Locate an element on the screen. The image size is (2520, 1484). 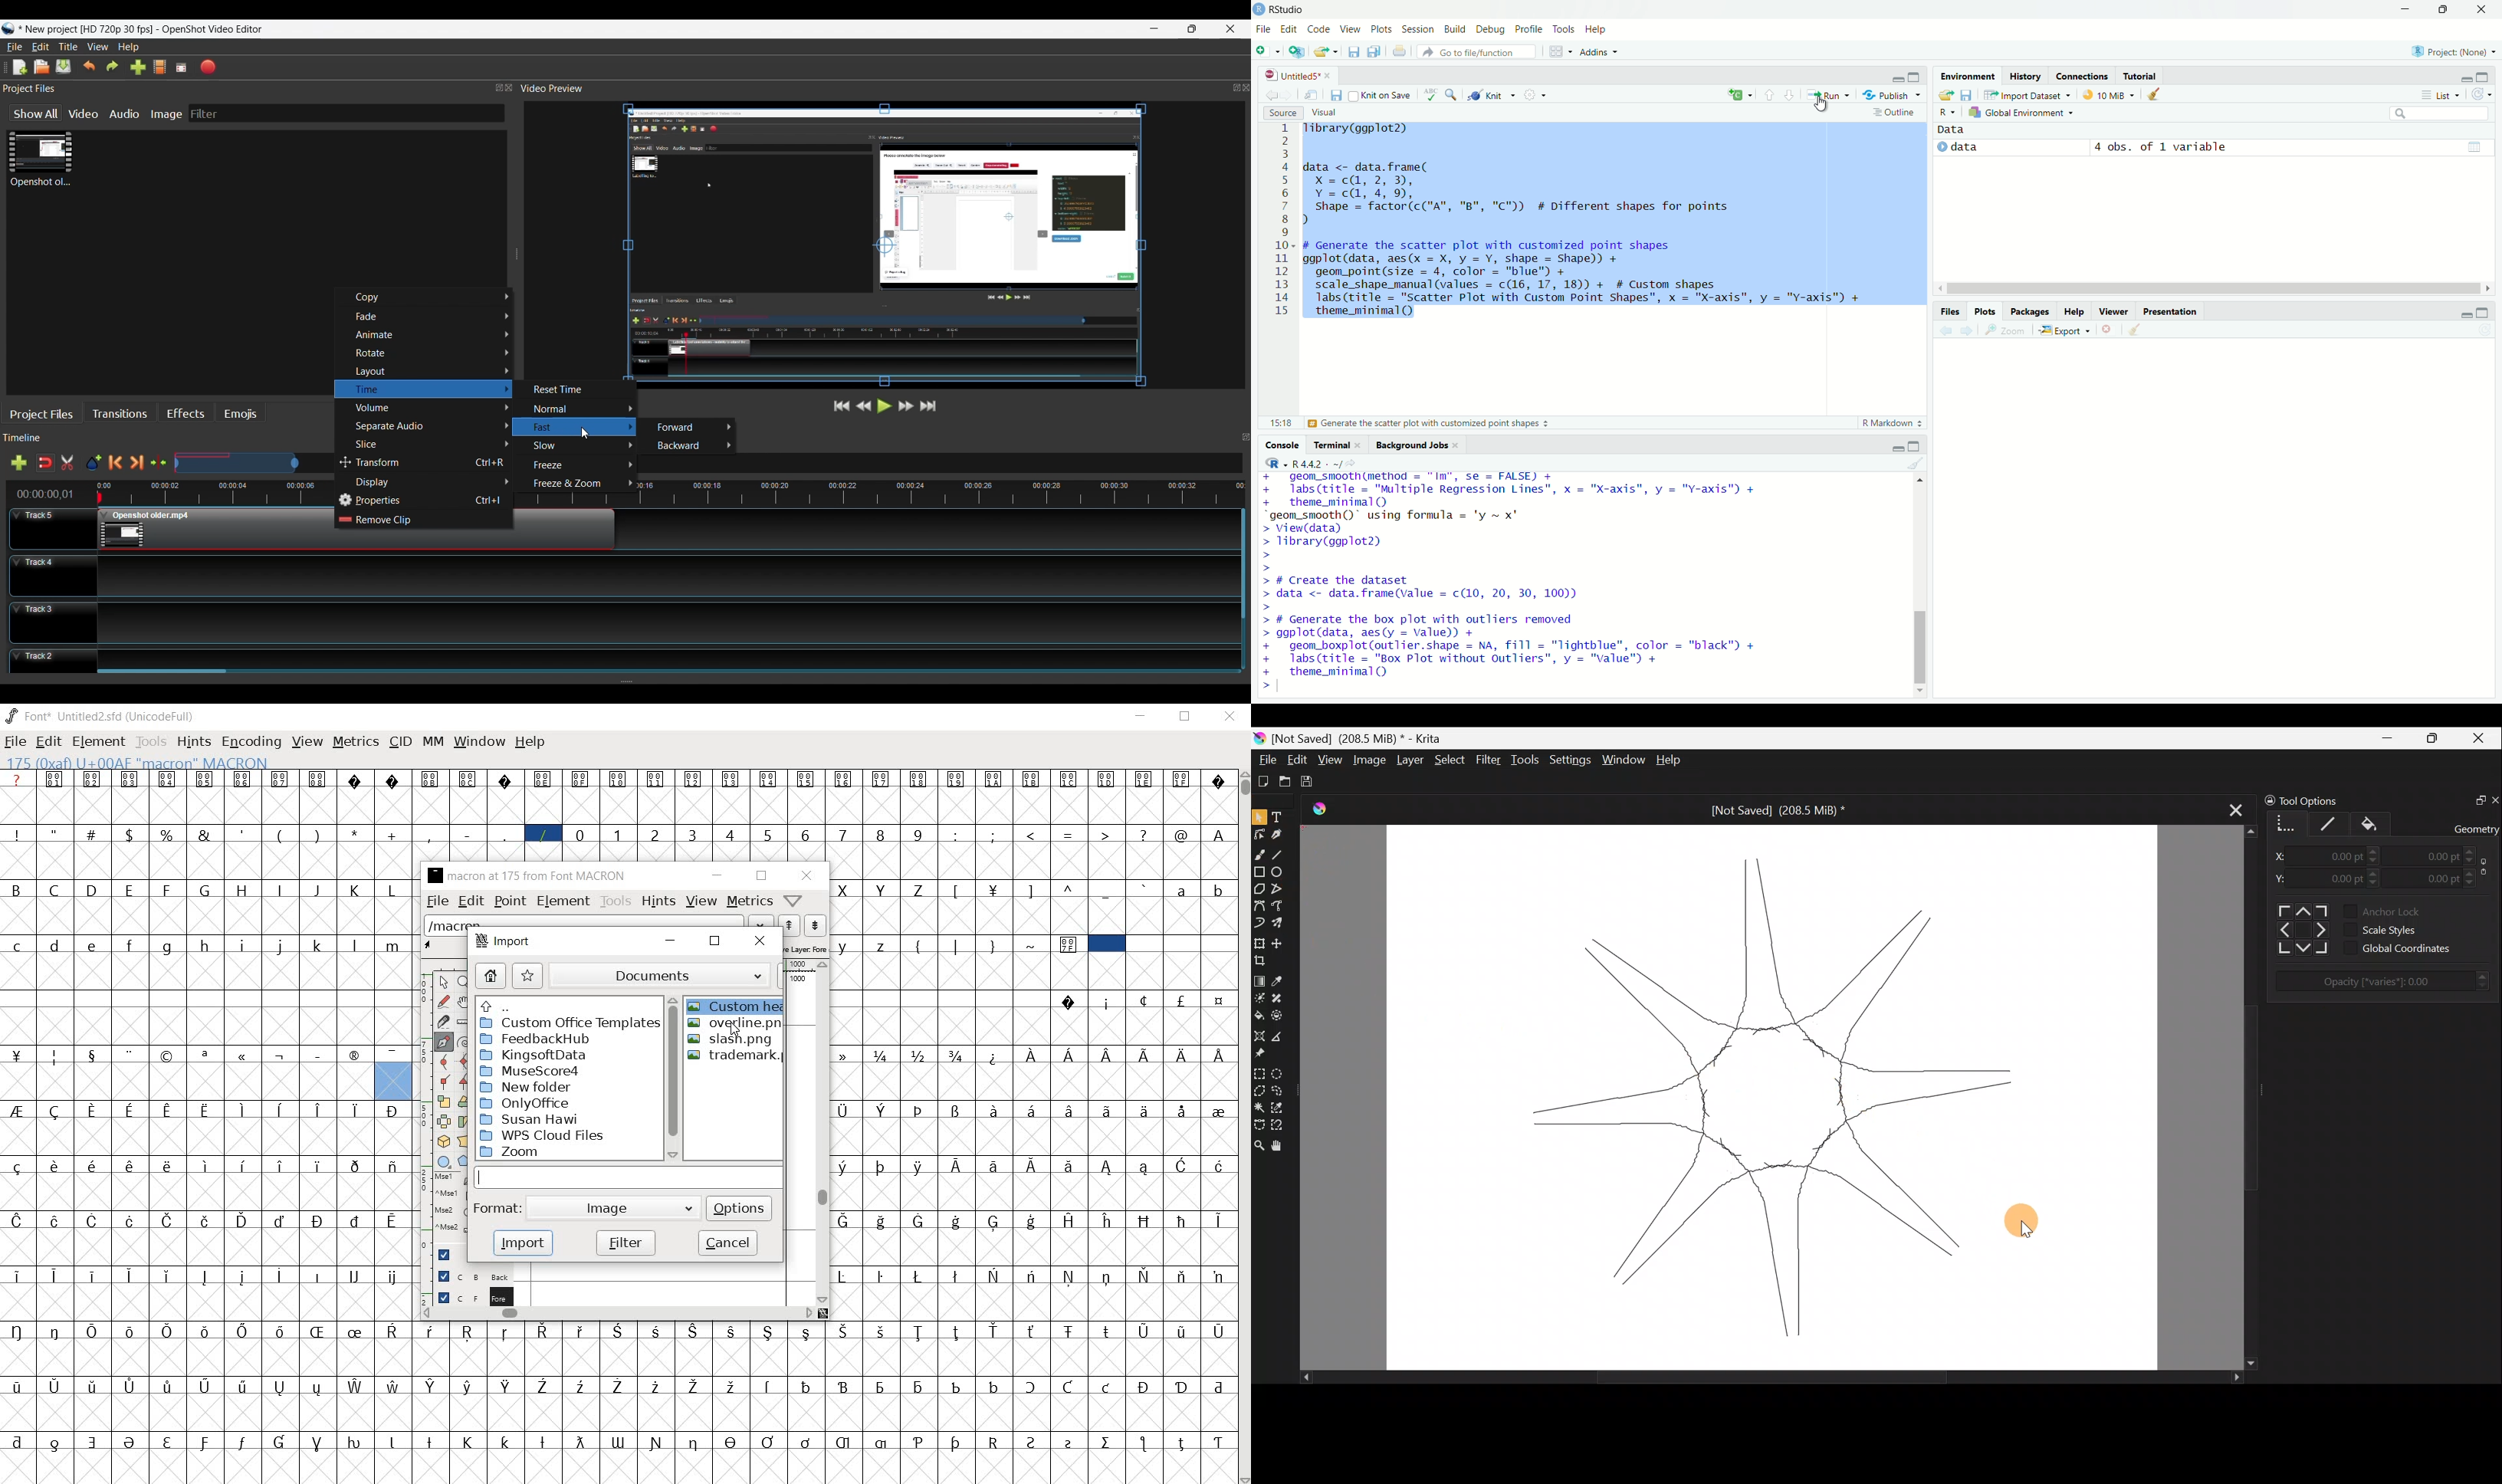
horizontal scroll bar is located at coordinates (2214, 288).